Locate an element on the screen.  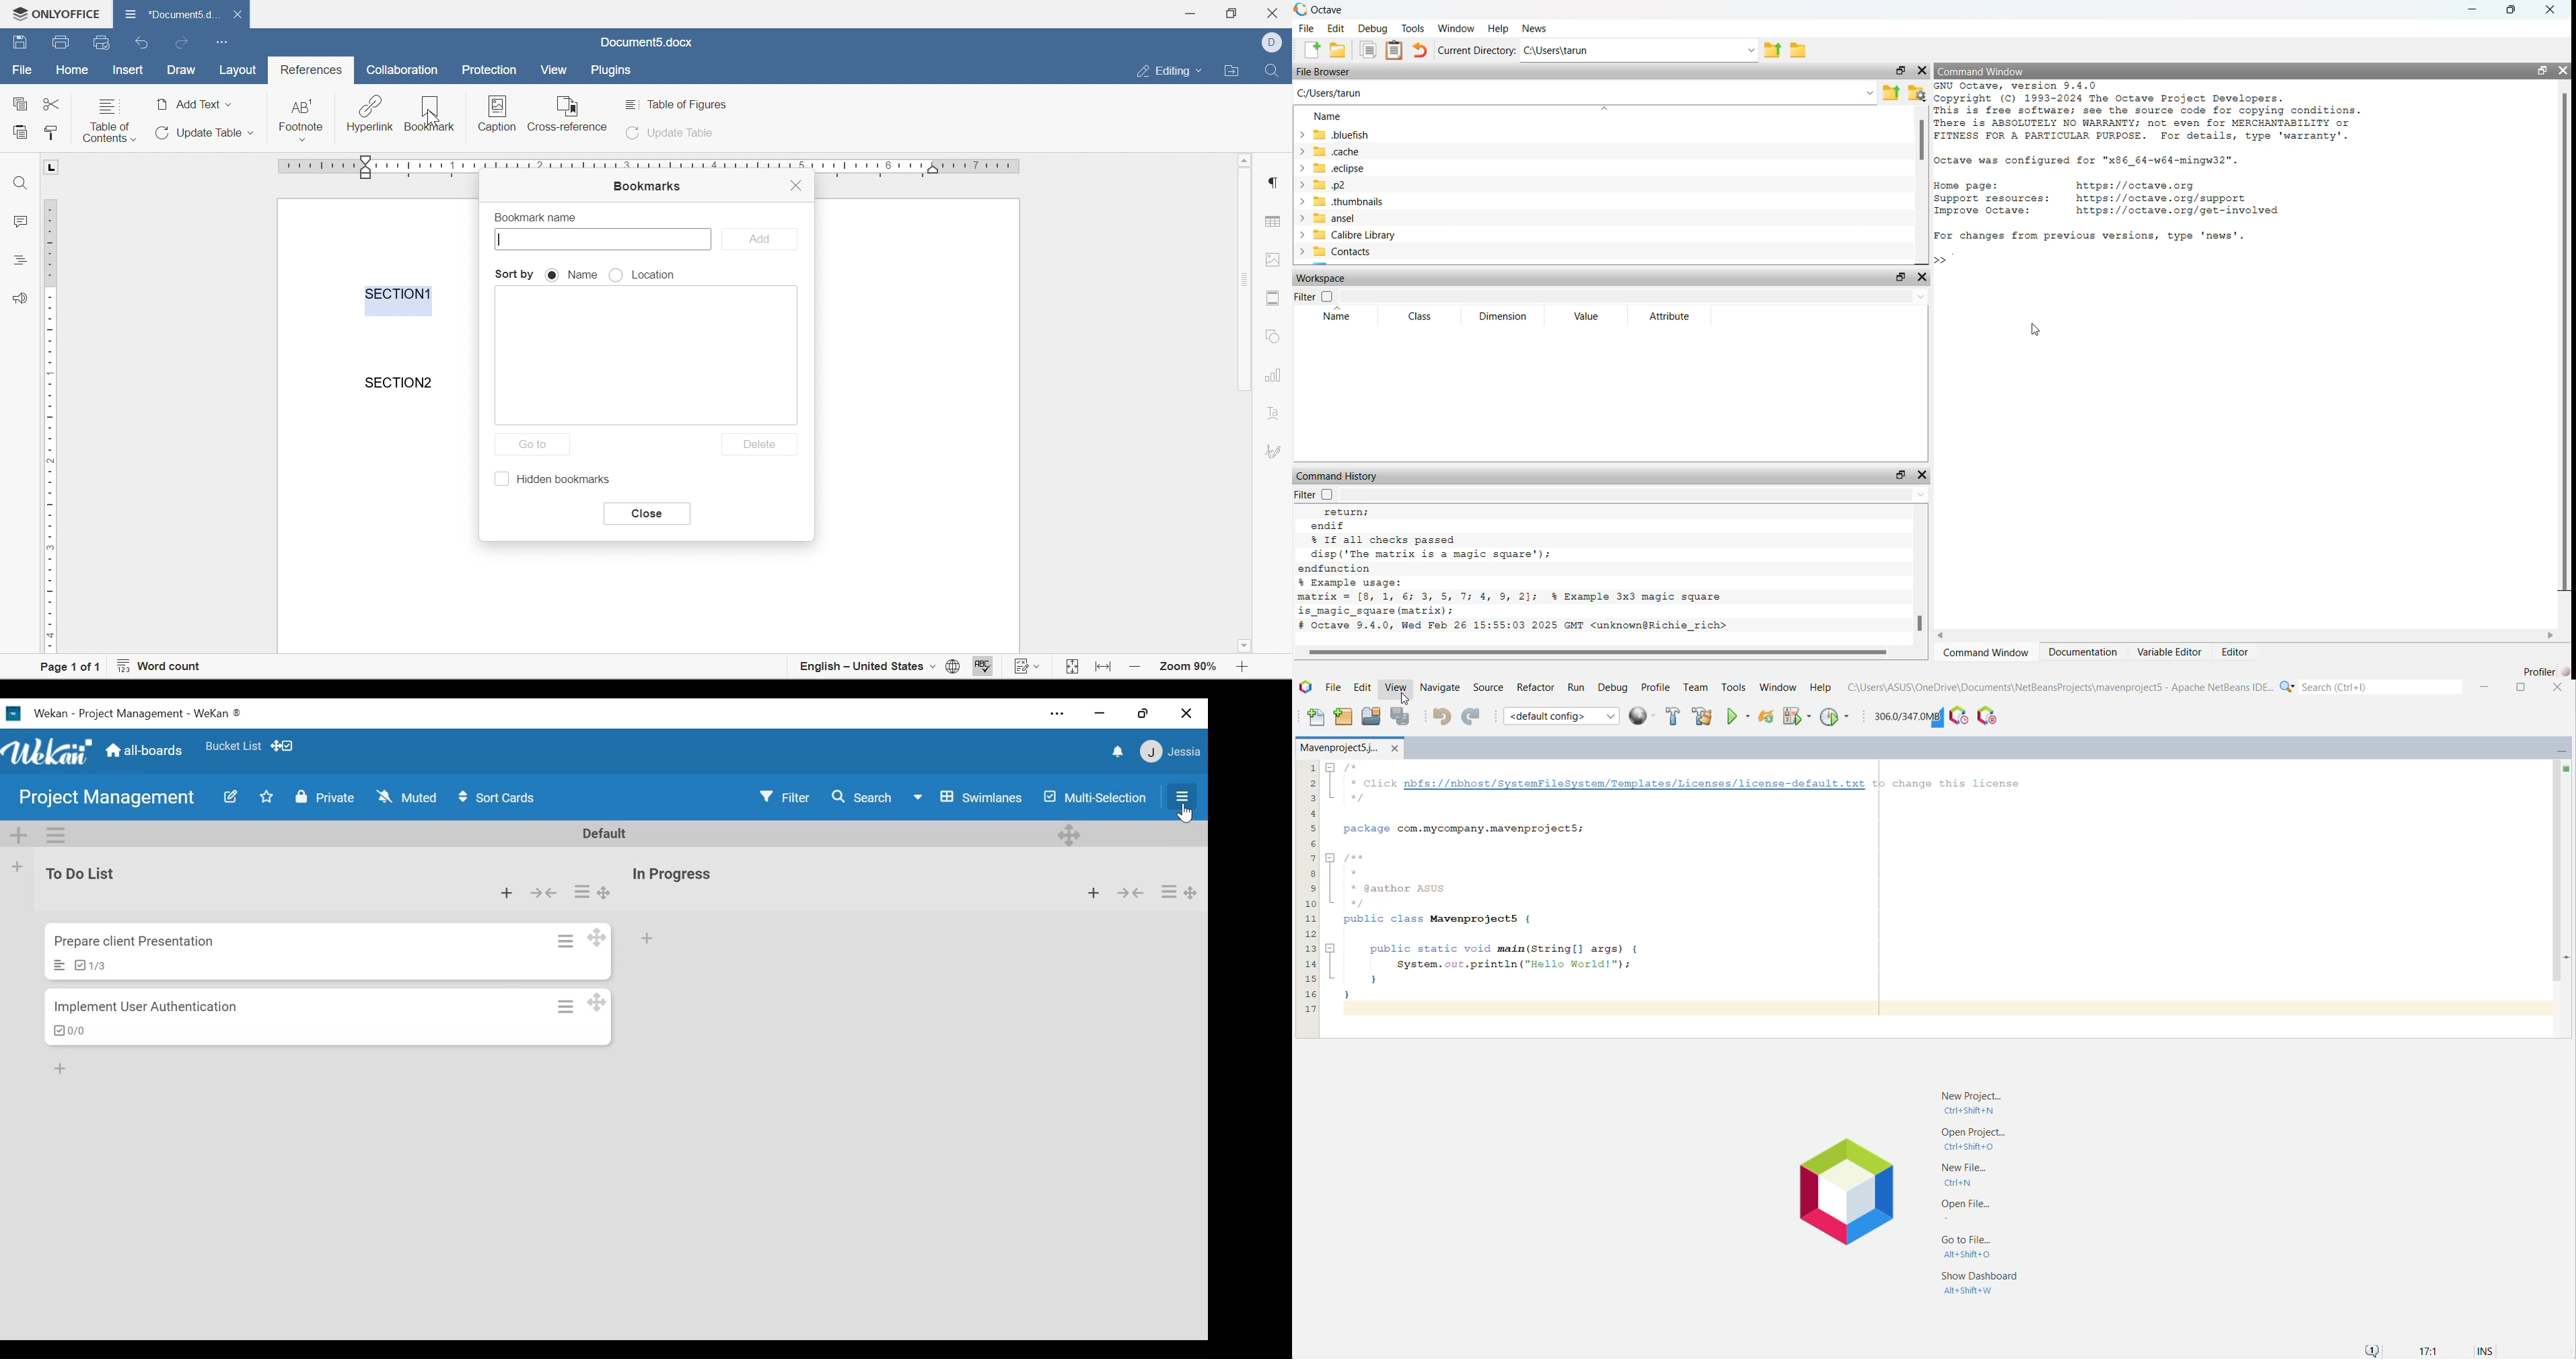
Card actions is located at coordinates (567, 1007).